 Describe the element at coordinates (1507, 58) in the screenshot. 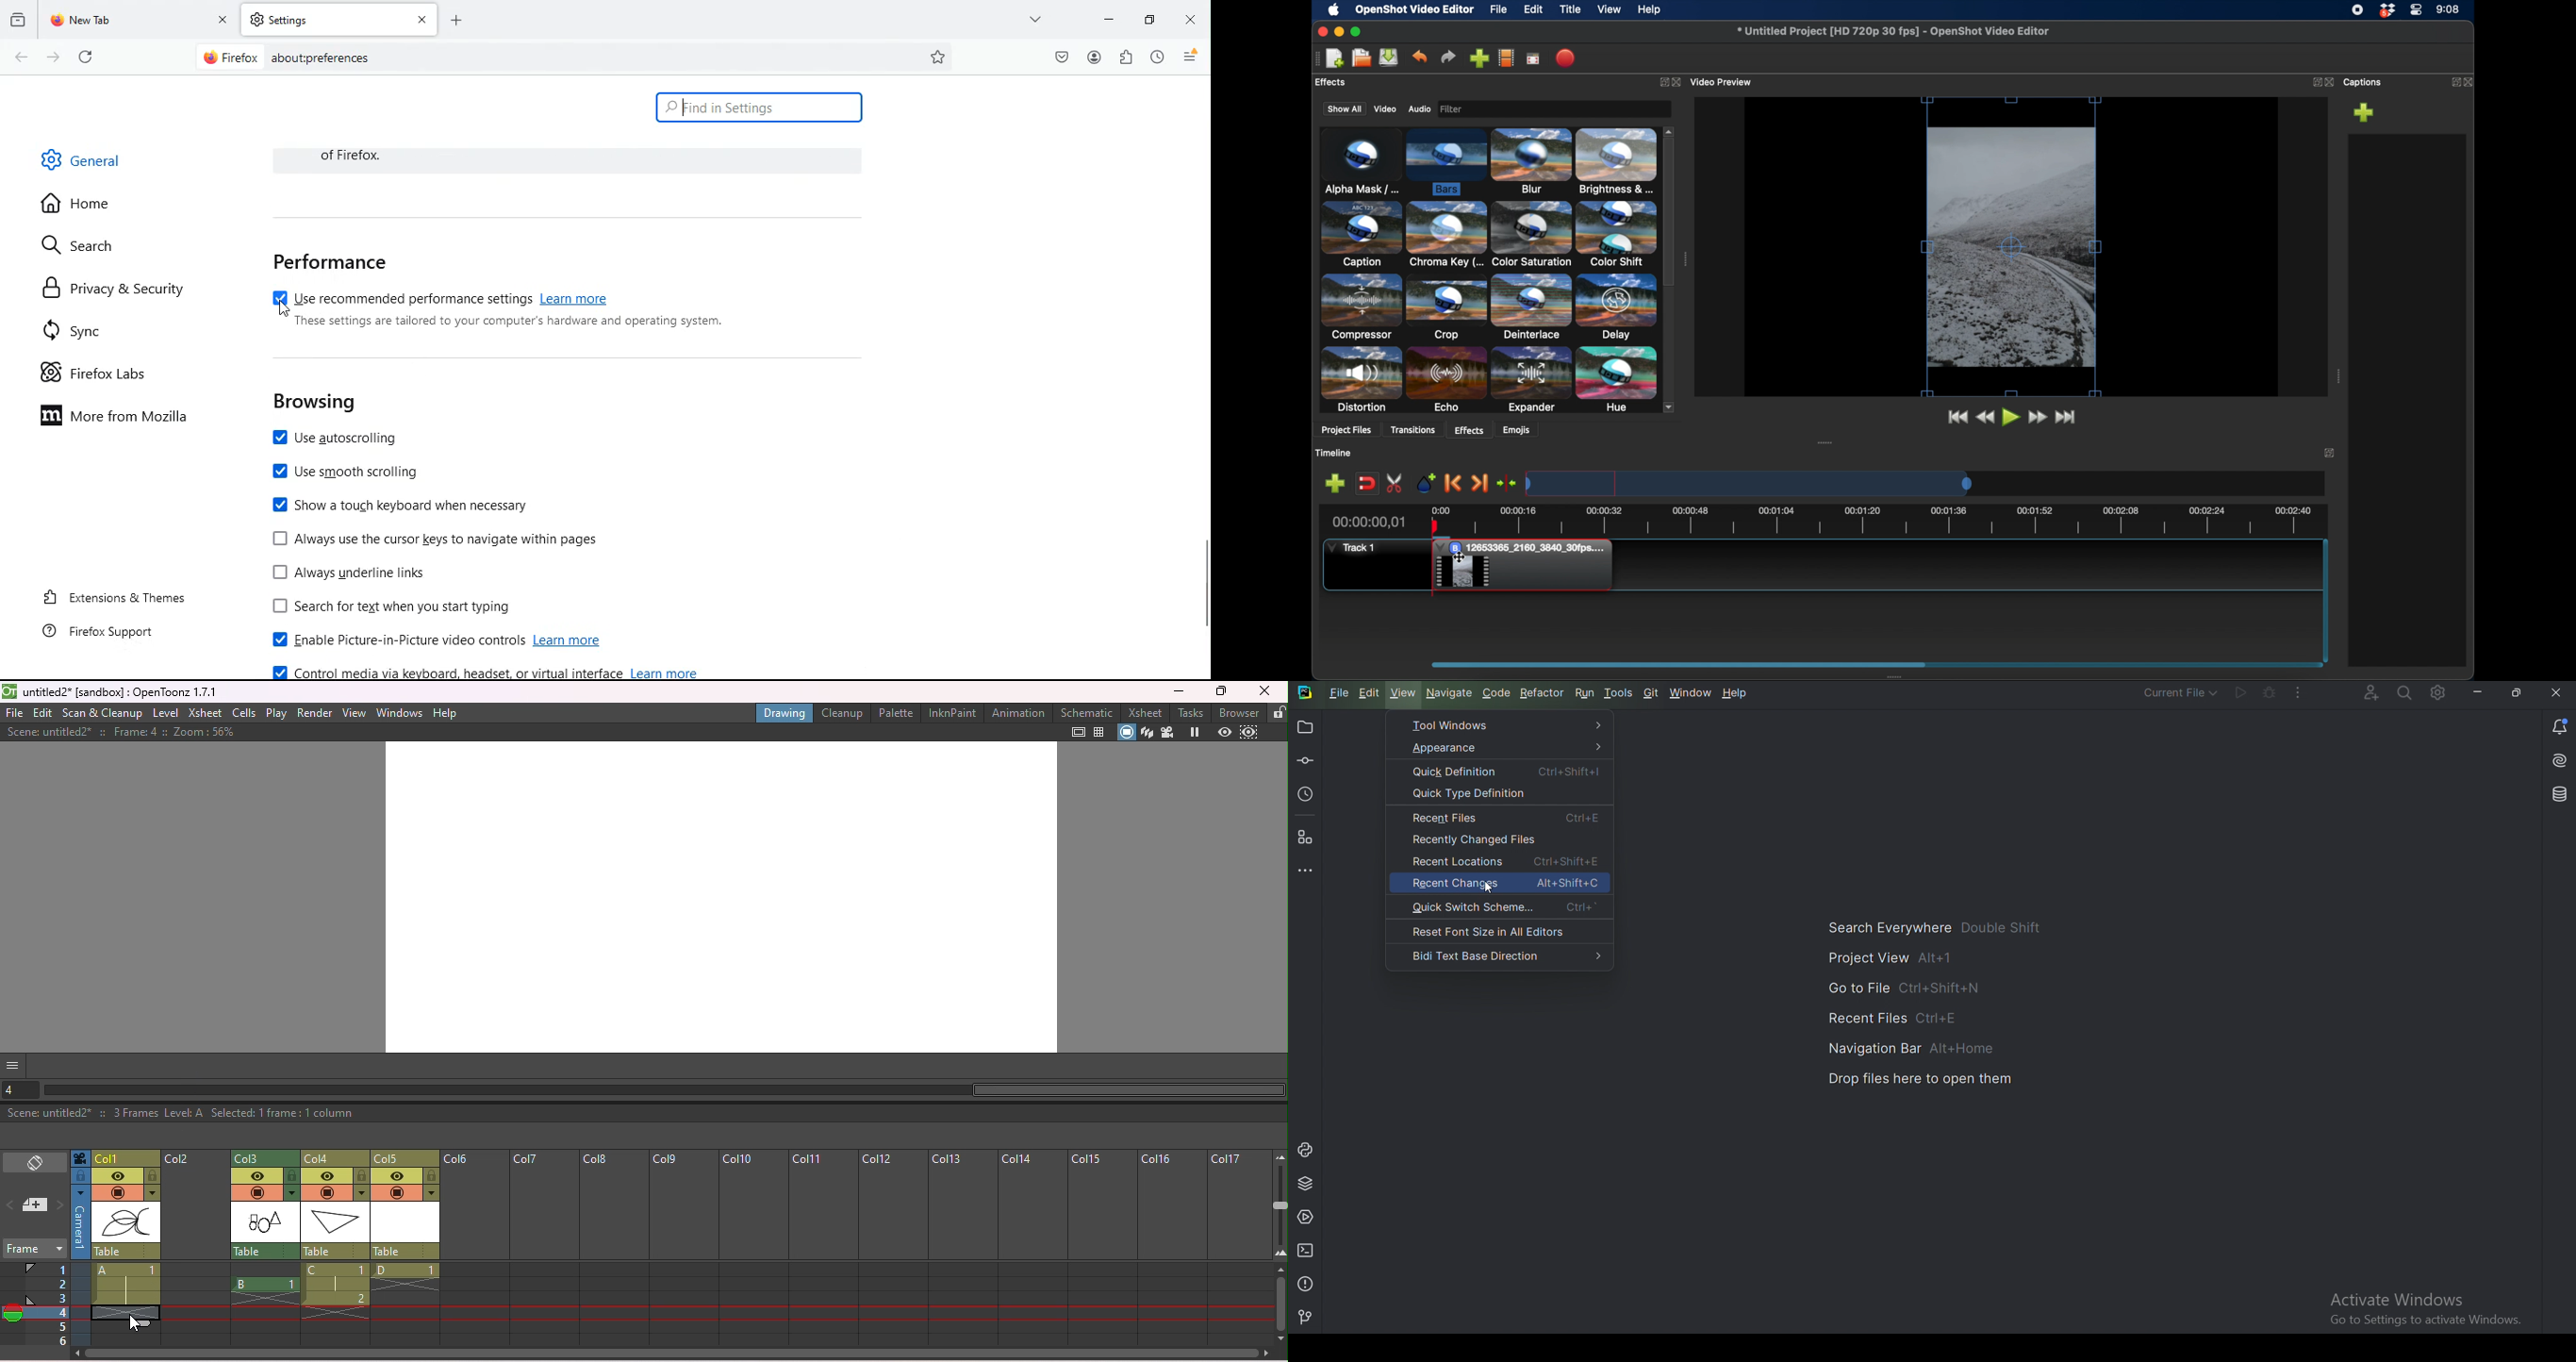

I see `explore profiles` at that location.